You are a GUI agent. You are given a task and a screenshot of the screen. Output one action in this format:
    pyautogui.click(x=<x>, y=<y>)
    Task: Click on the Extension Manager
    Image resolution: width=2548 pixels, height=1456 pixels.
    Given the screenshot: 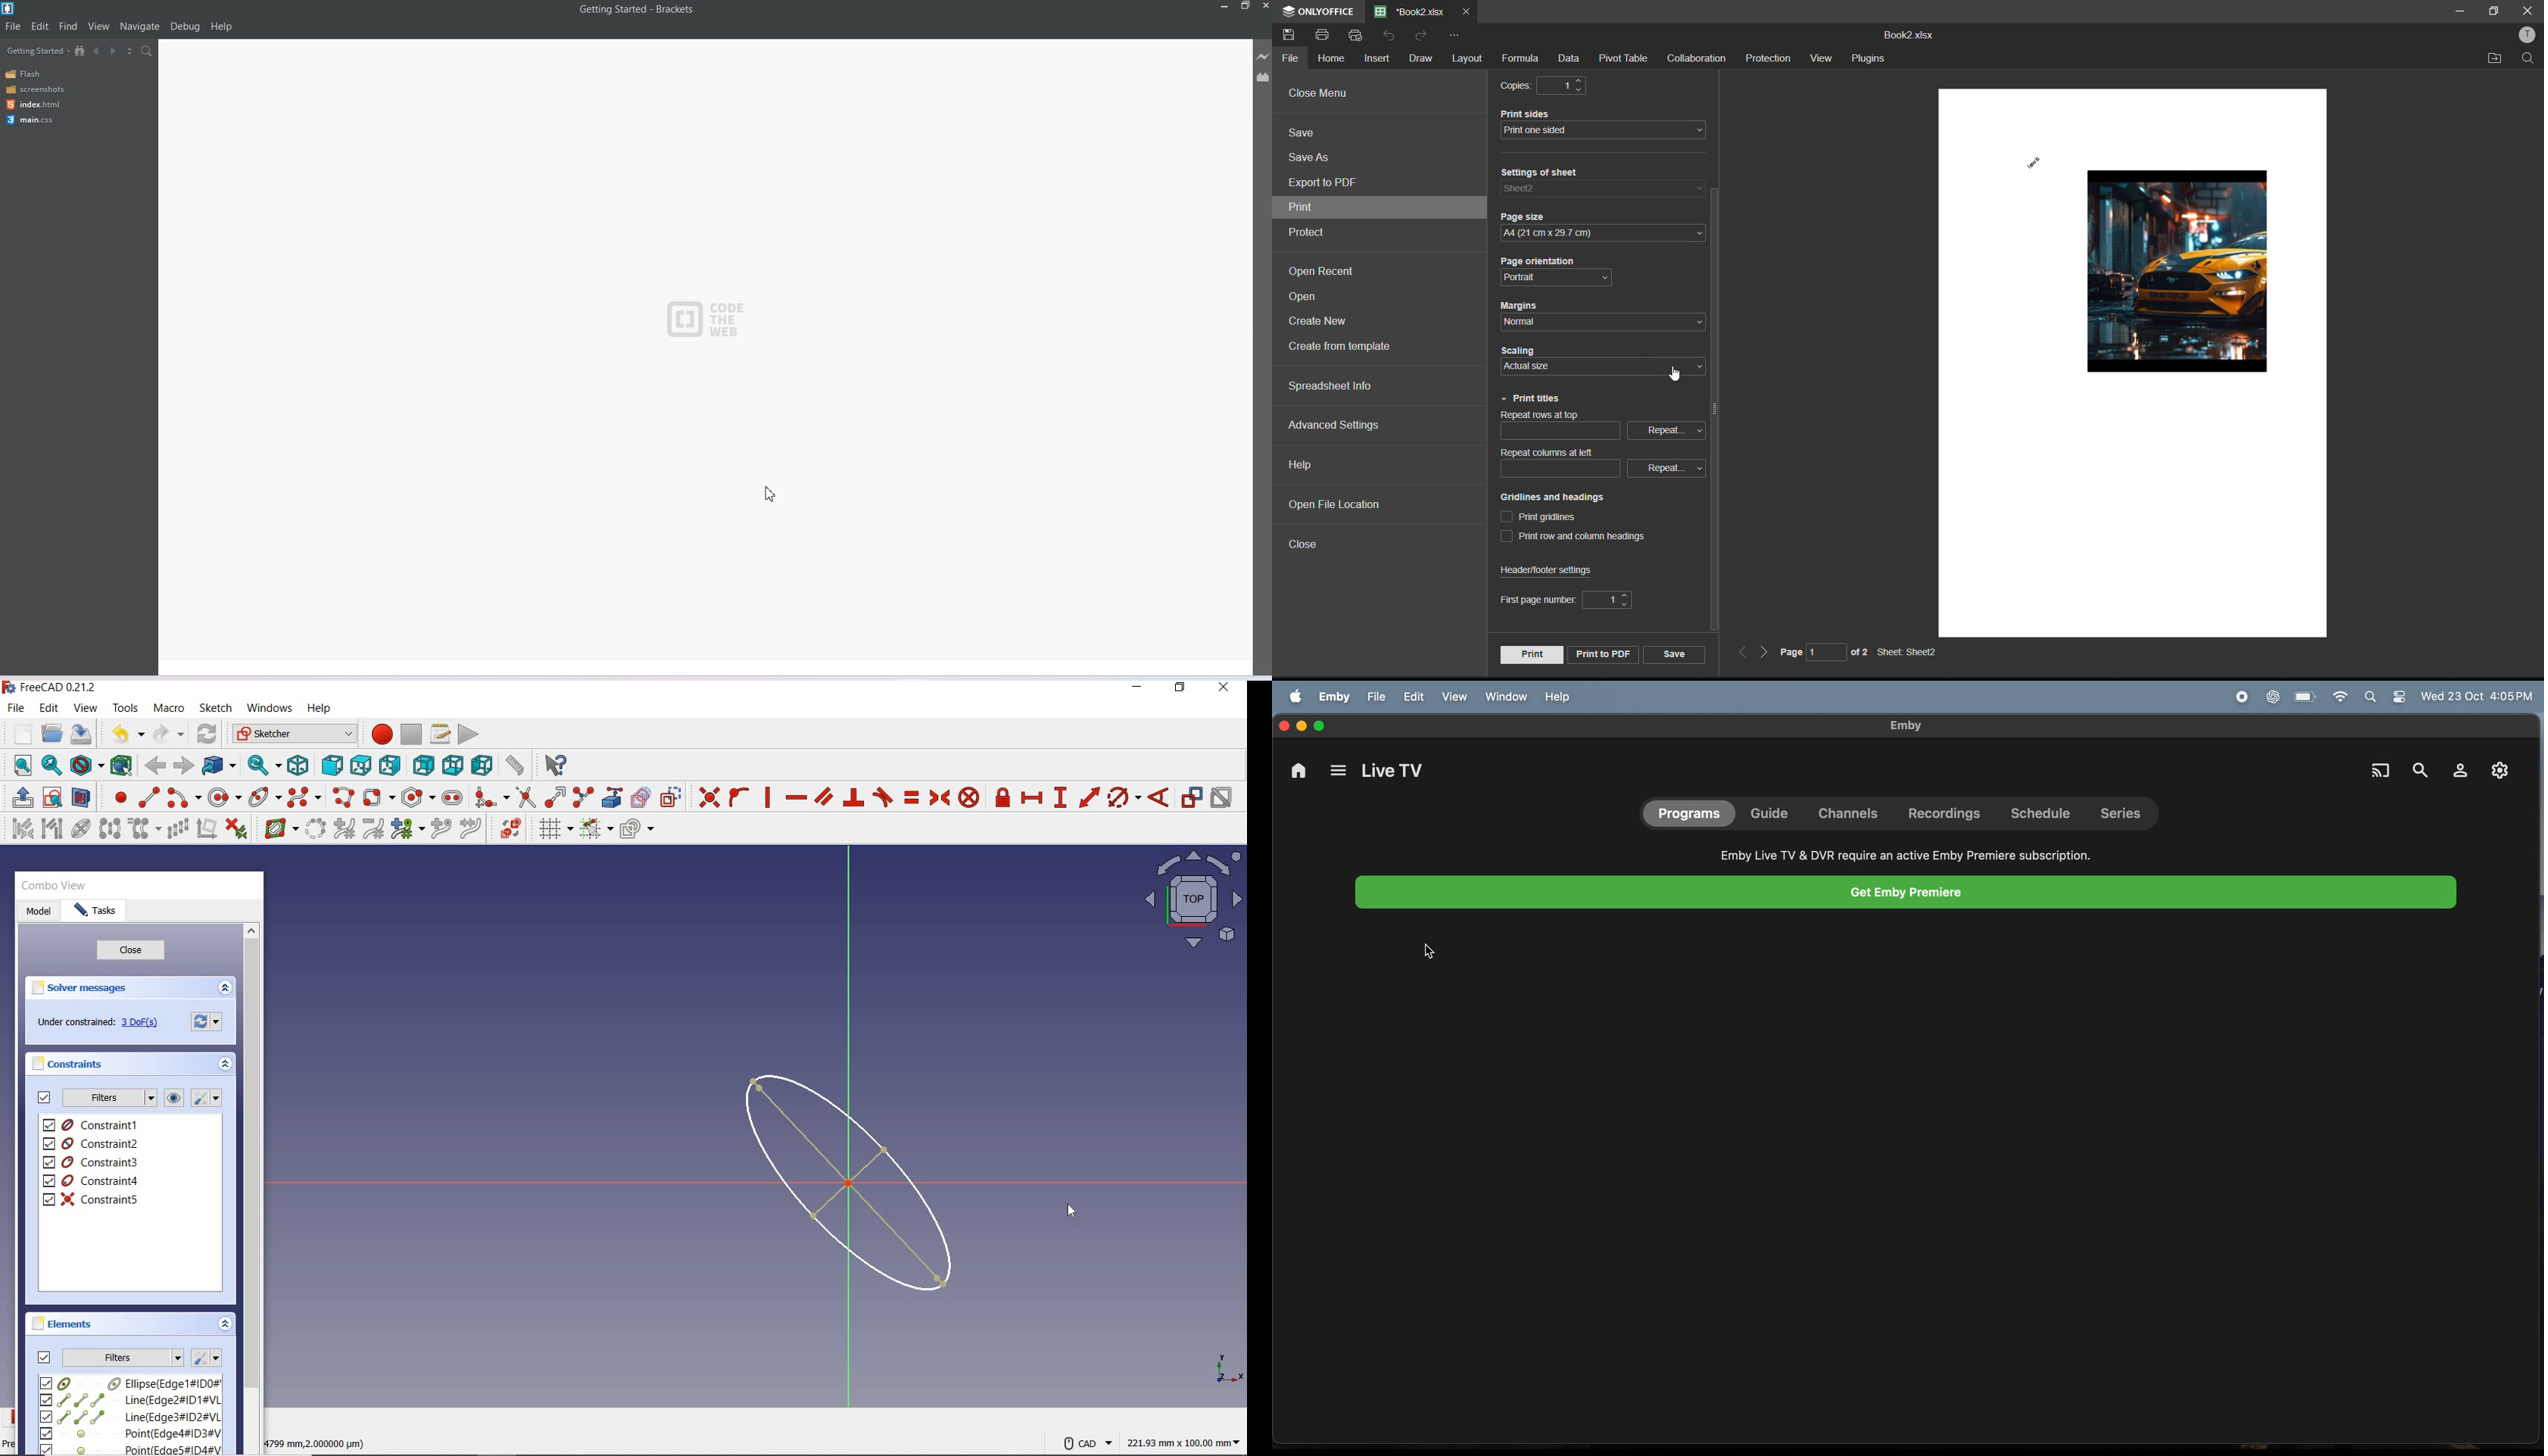 What is the action you would take?
    pyautogui.click(x=1263, y=77)
    